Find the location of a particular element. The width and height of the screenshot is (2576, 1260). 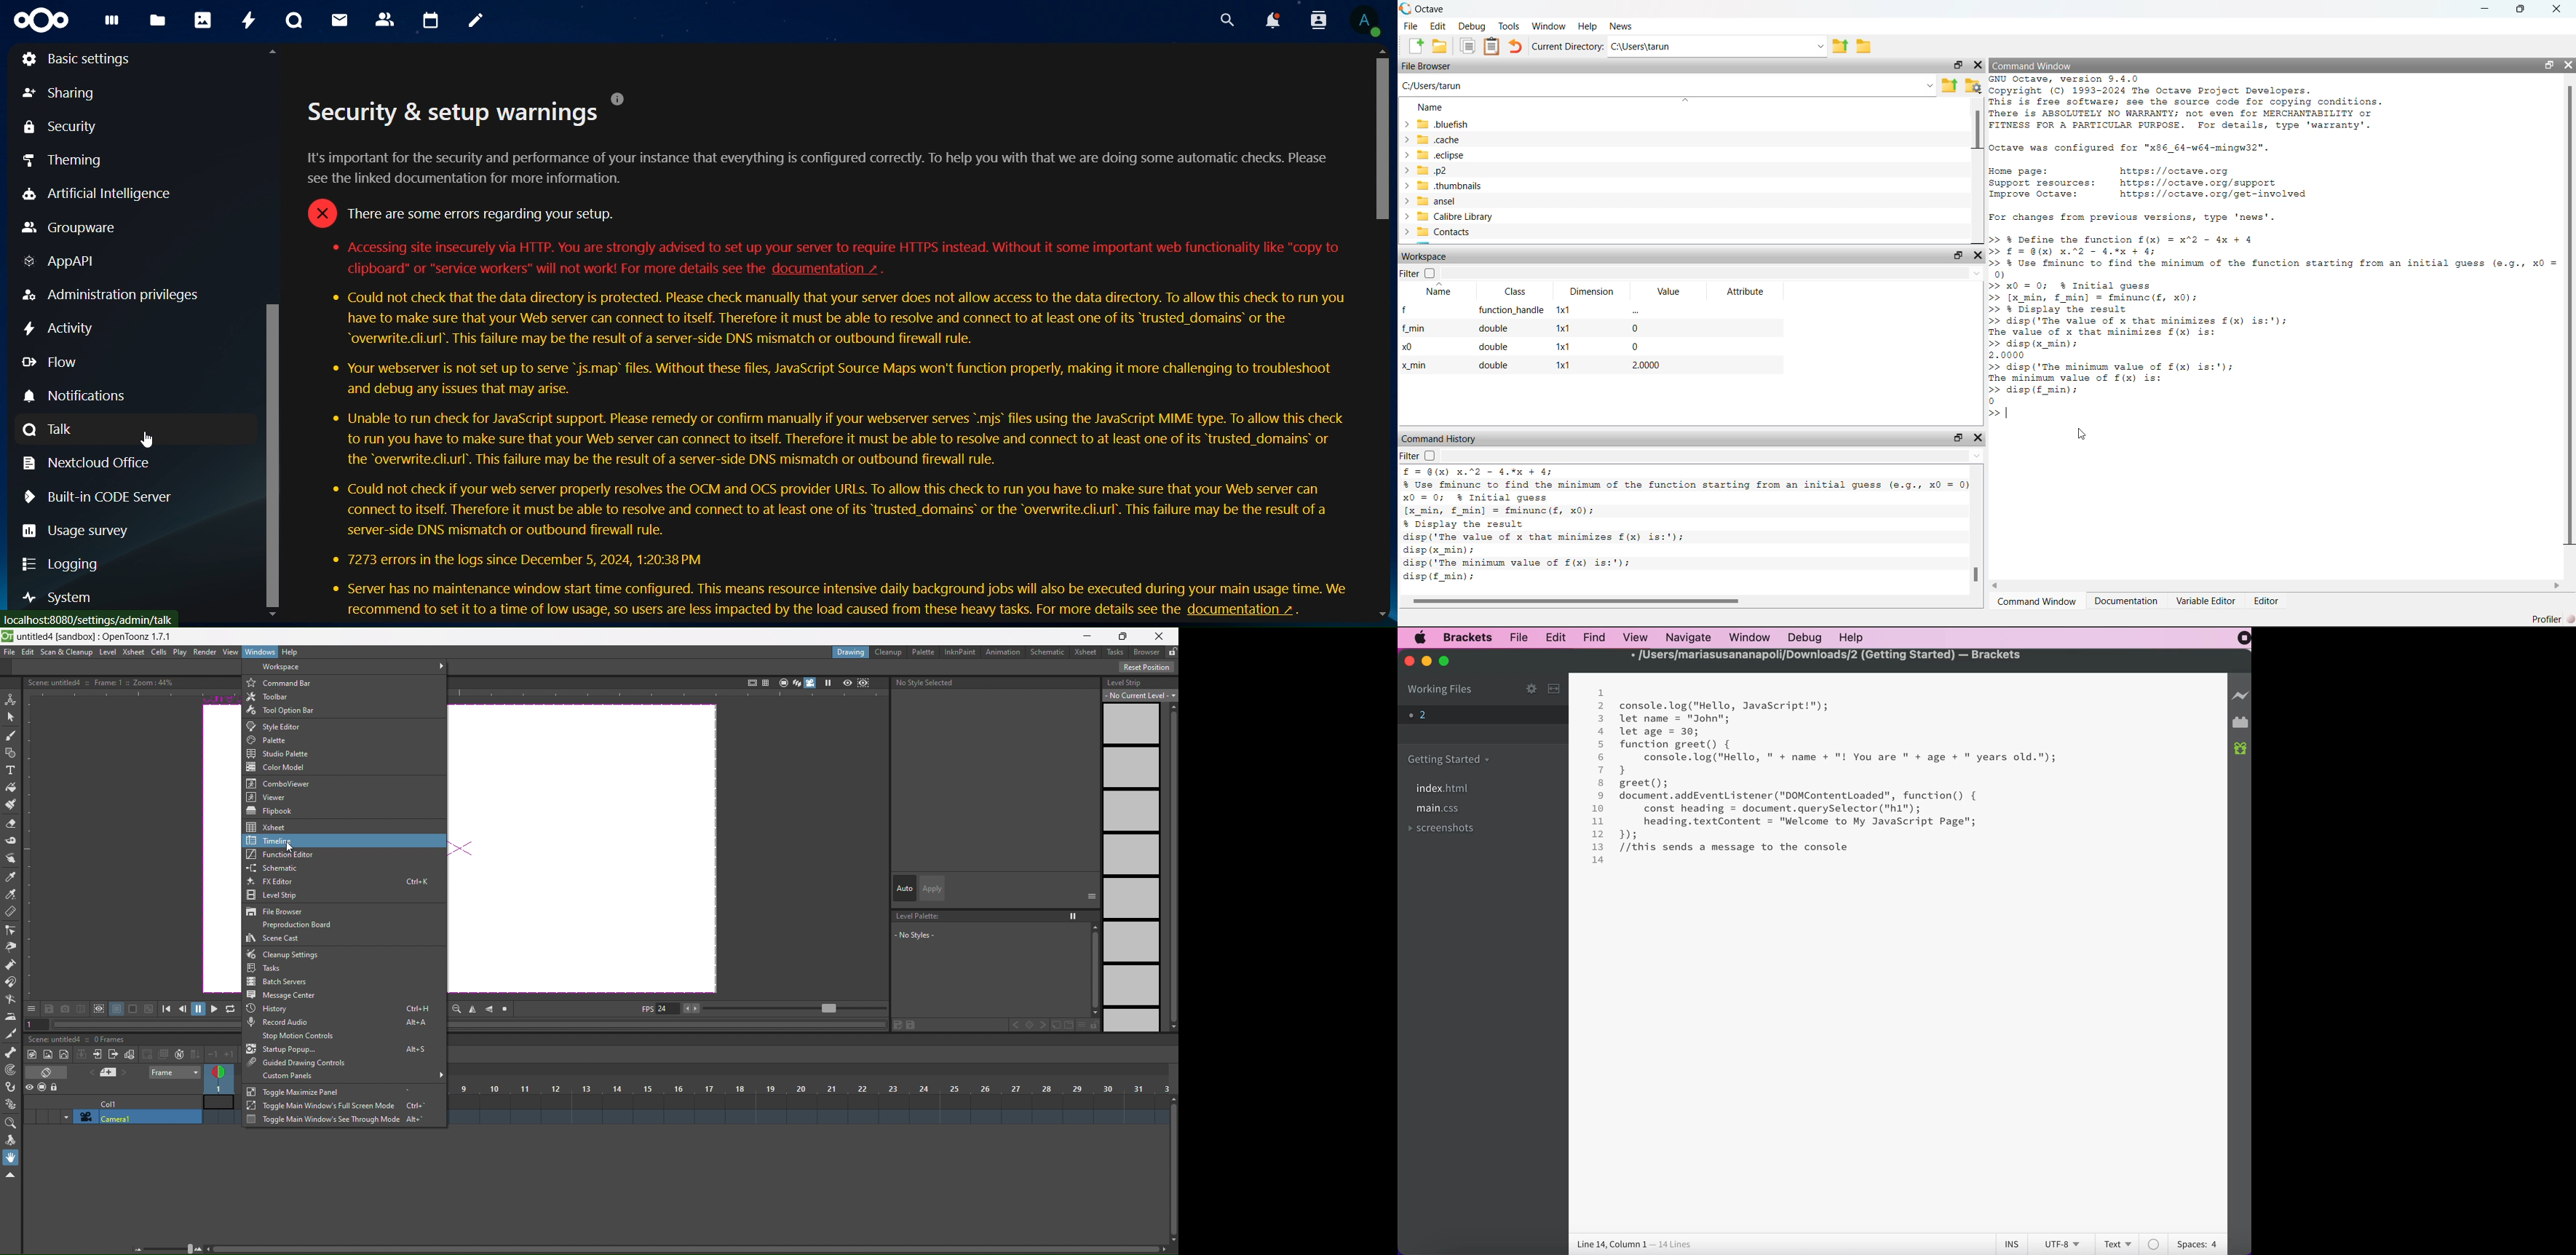

one directory up is located at coordinates (1949, 84).